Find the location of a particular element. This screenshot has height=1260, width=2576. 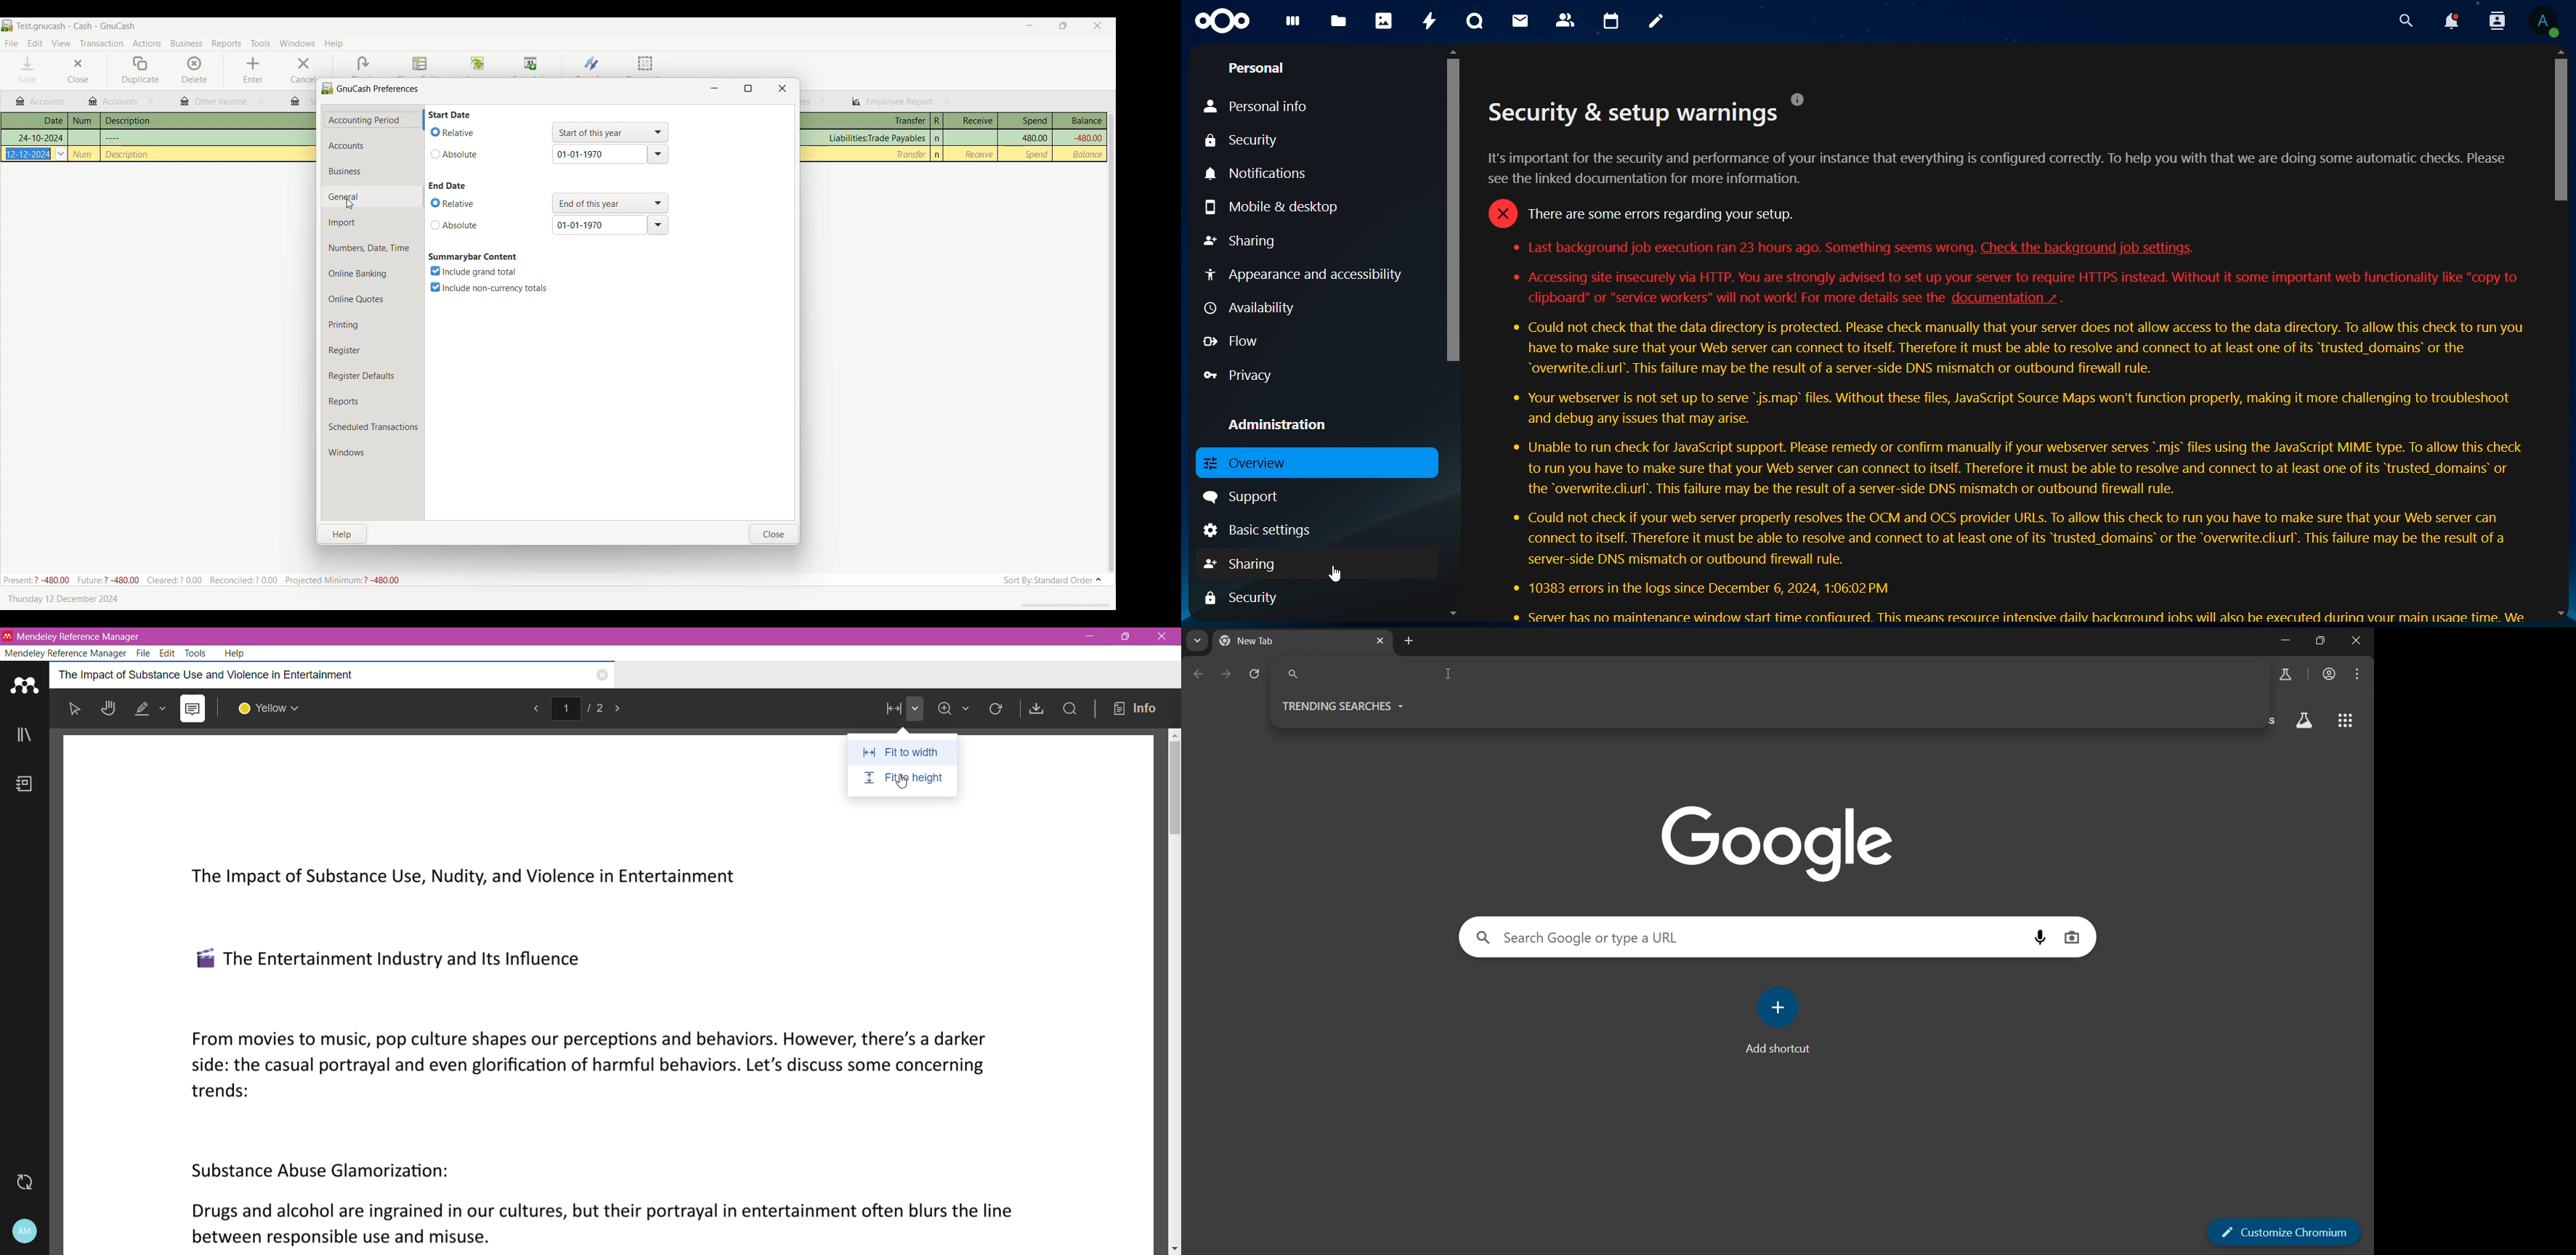

Current sort order is located at coordinates (1052, 580).